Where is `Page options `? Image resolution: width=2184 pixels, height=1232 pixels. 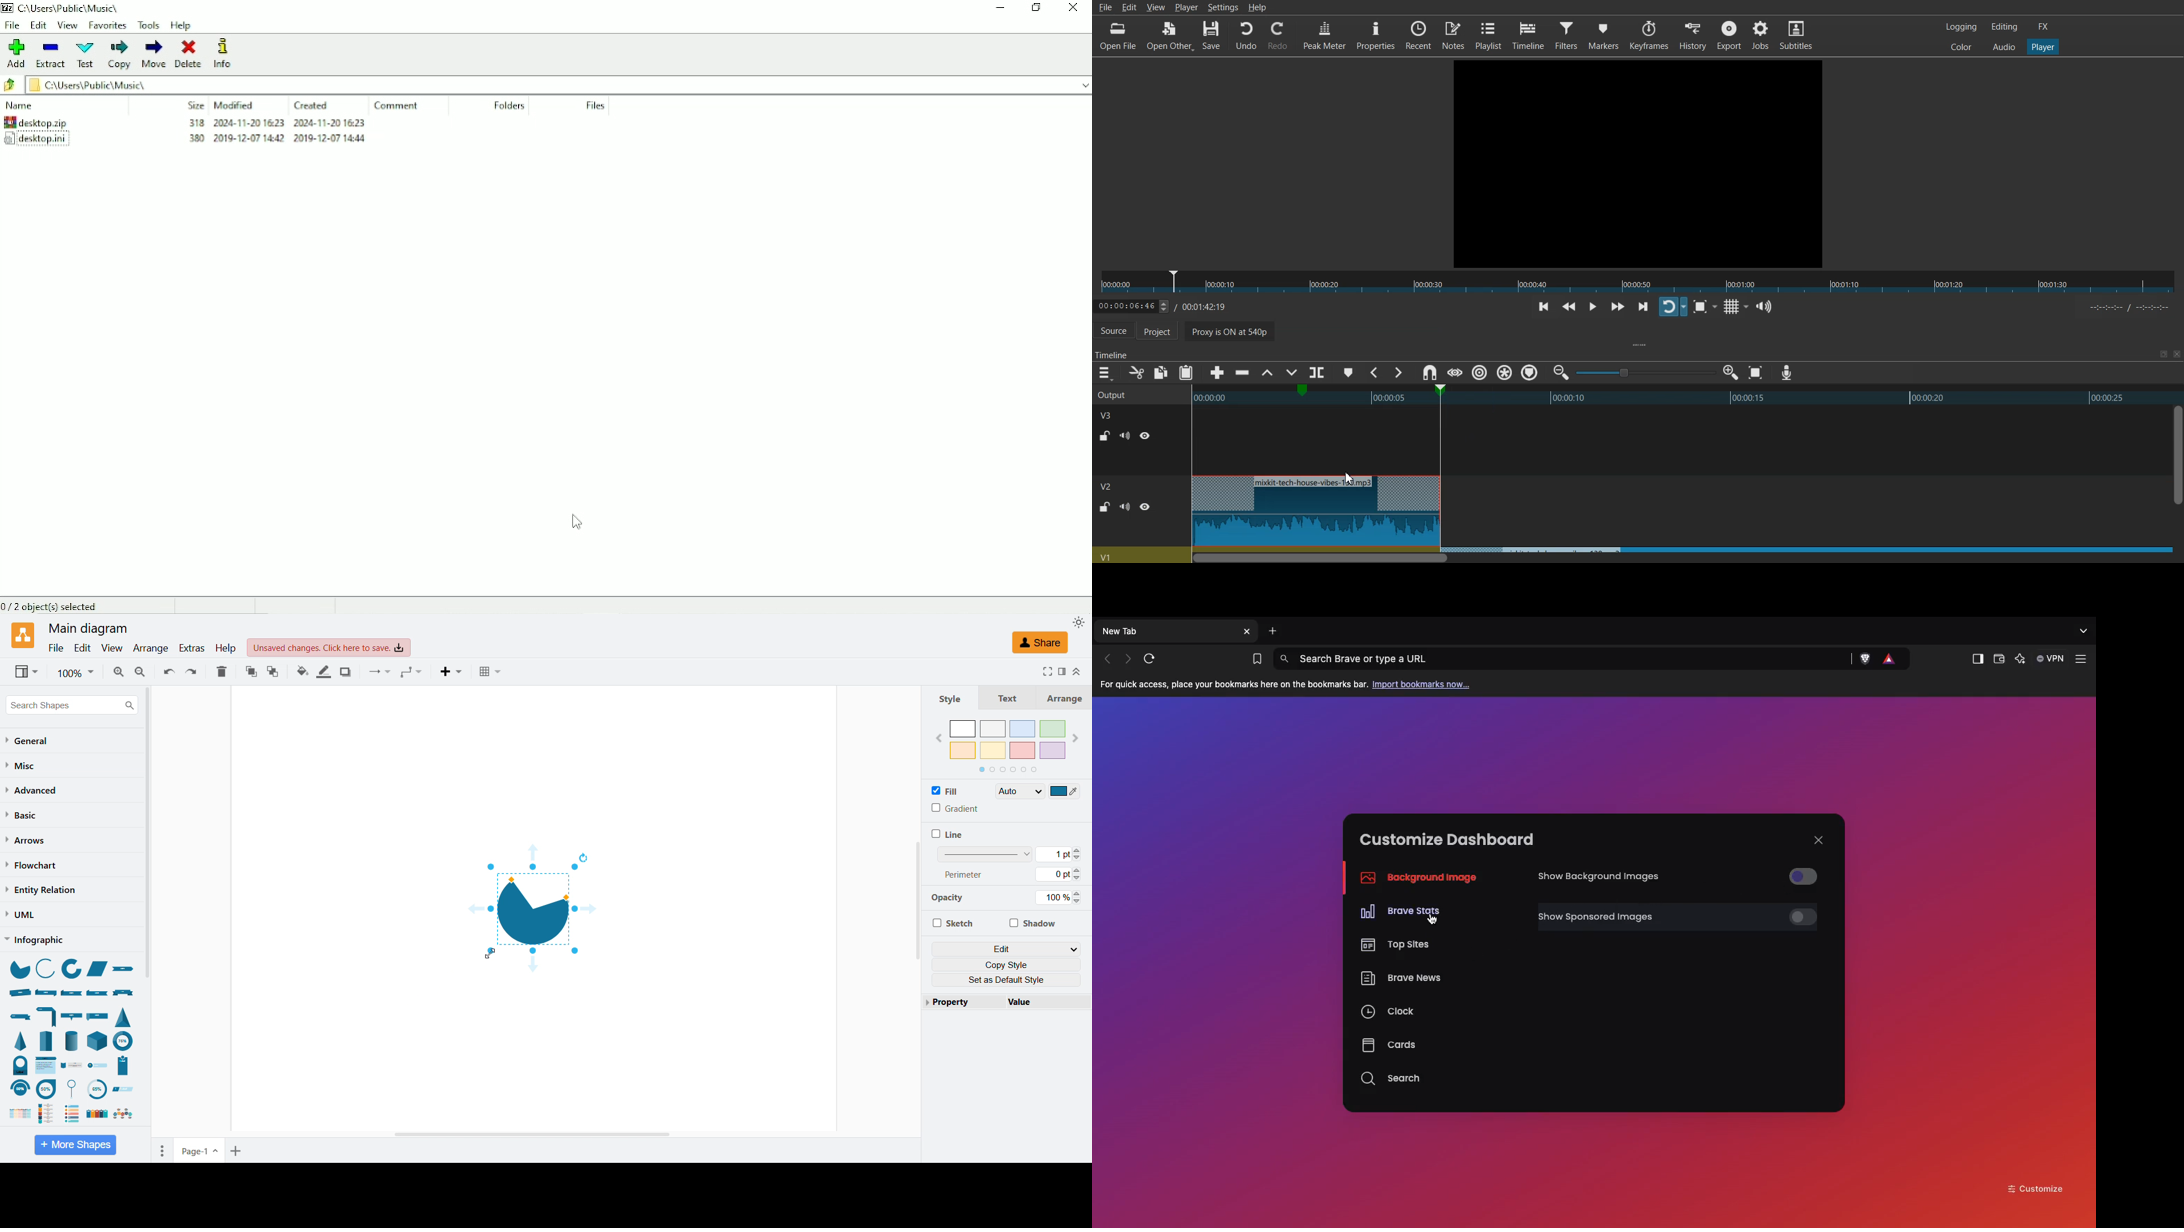 Page options  is located at coordinates (162, 1151).